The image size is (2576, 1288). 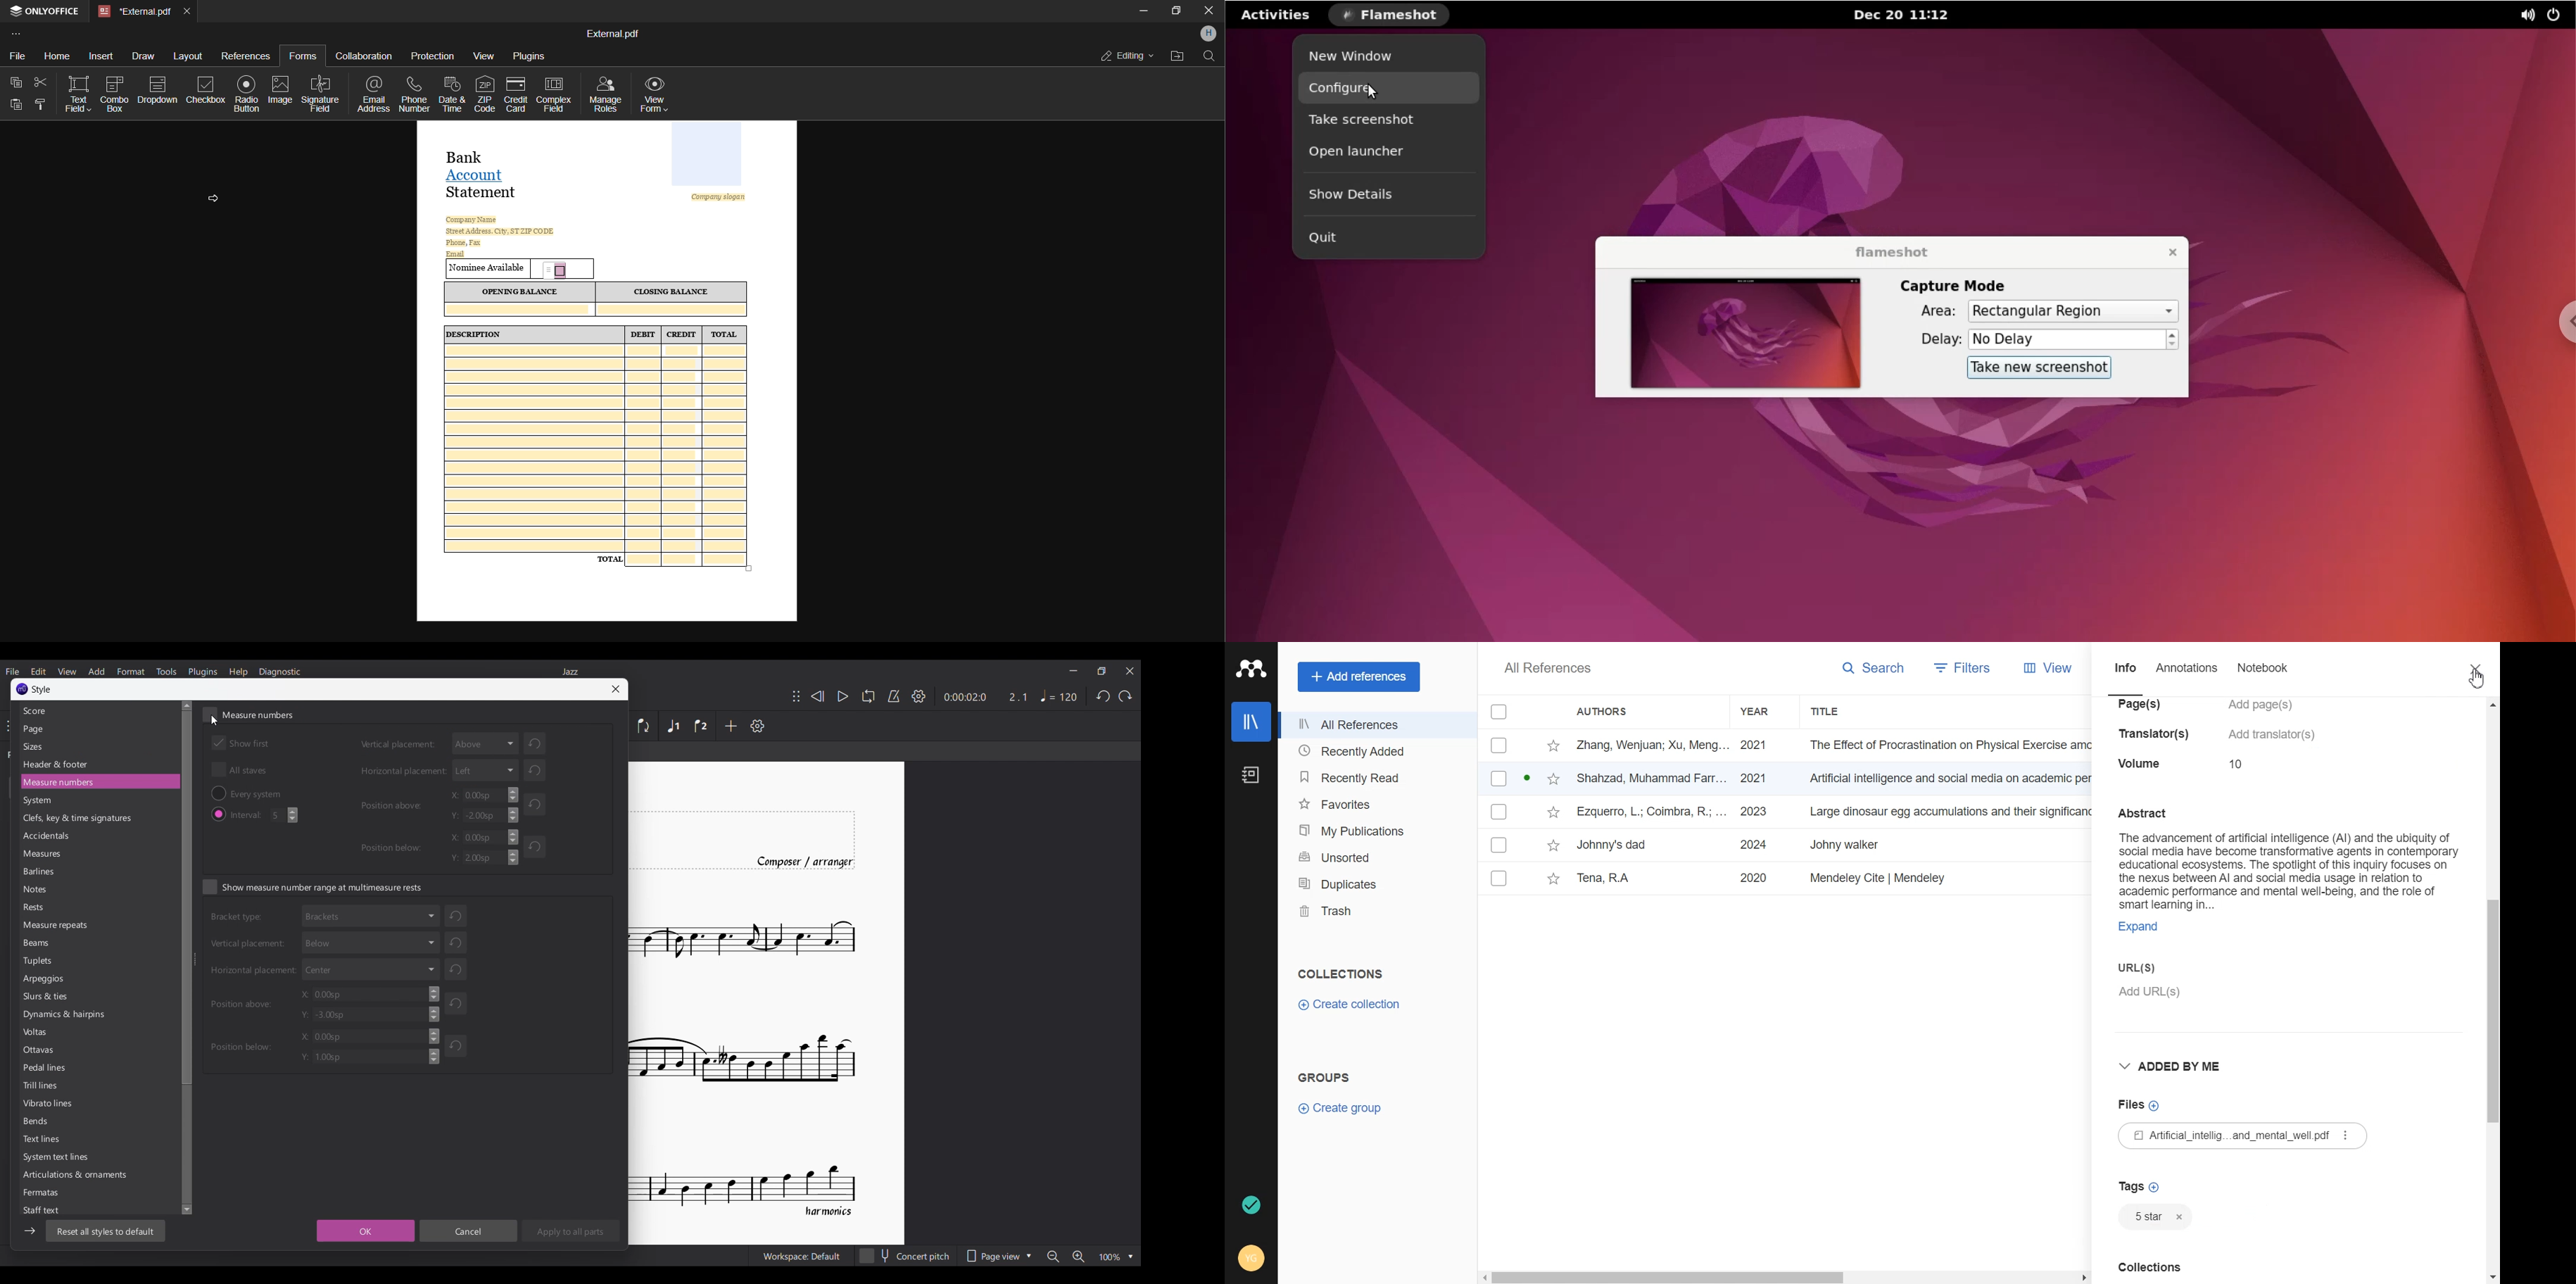 I want to click on X, so click(x=371, y=994).